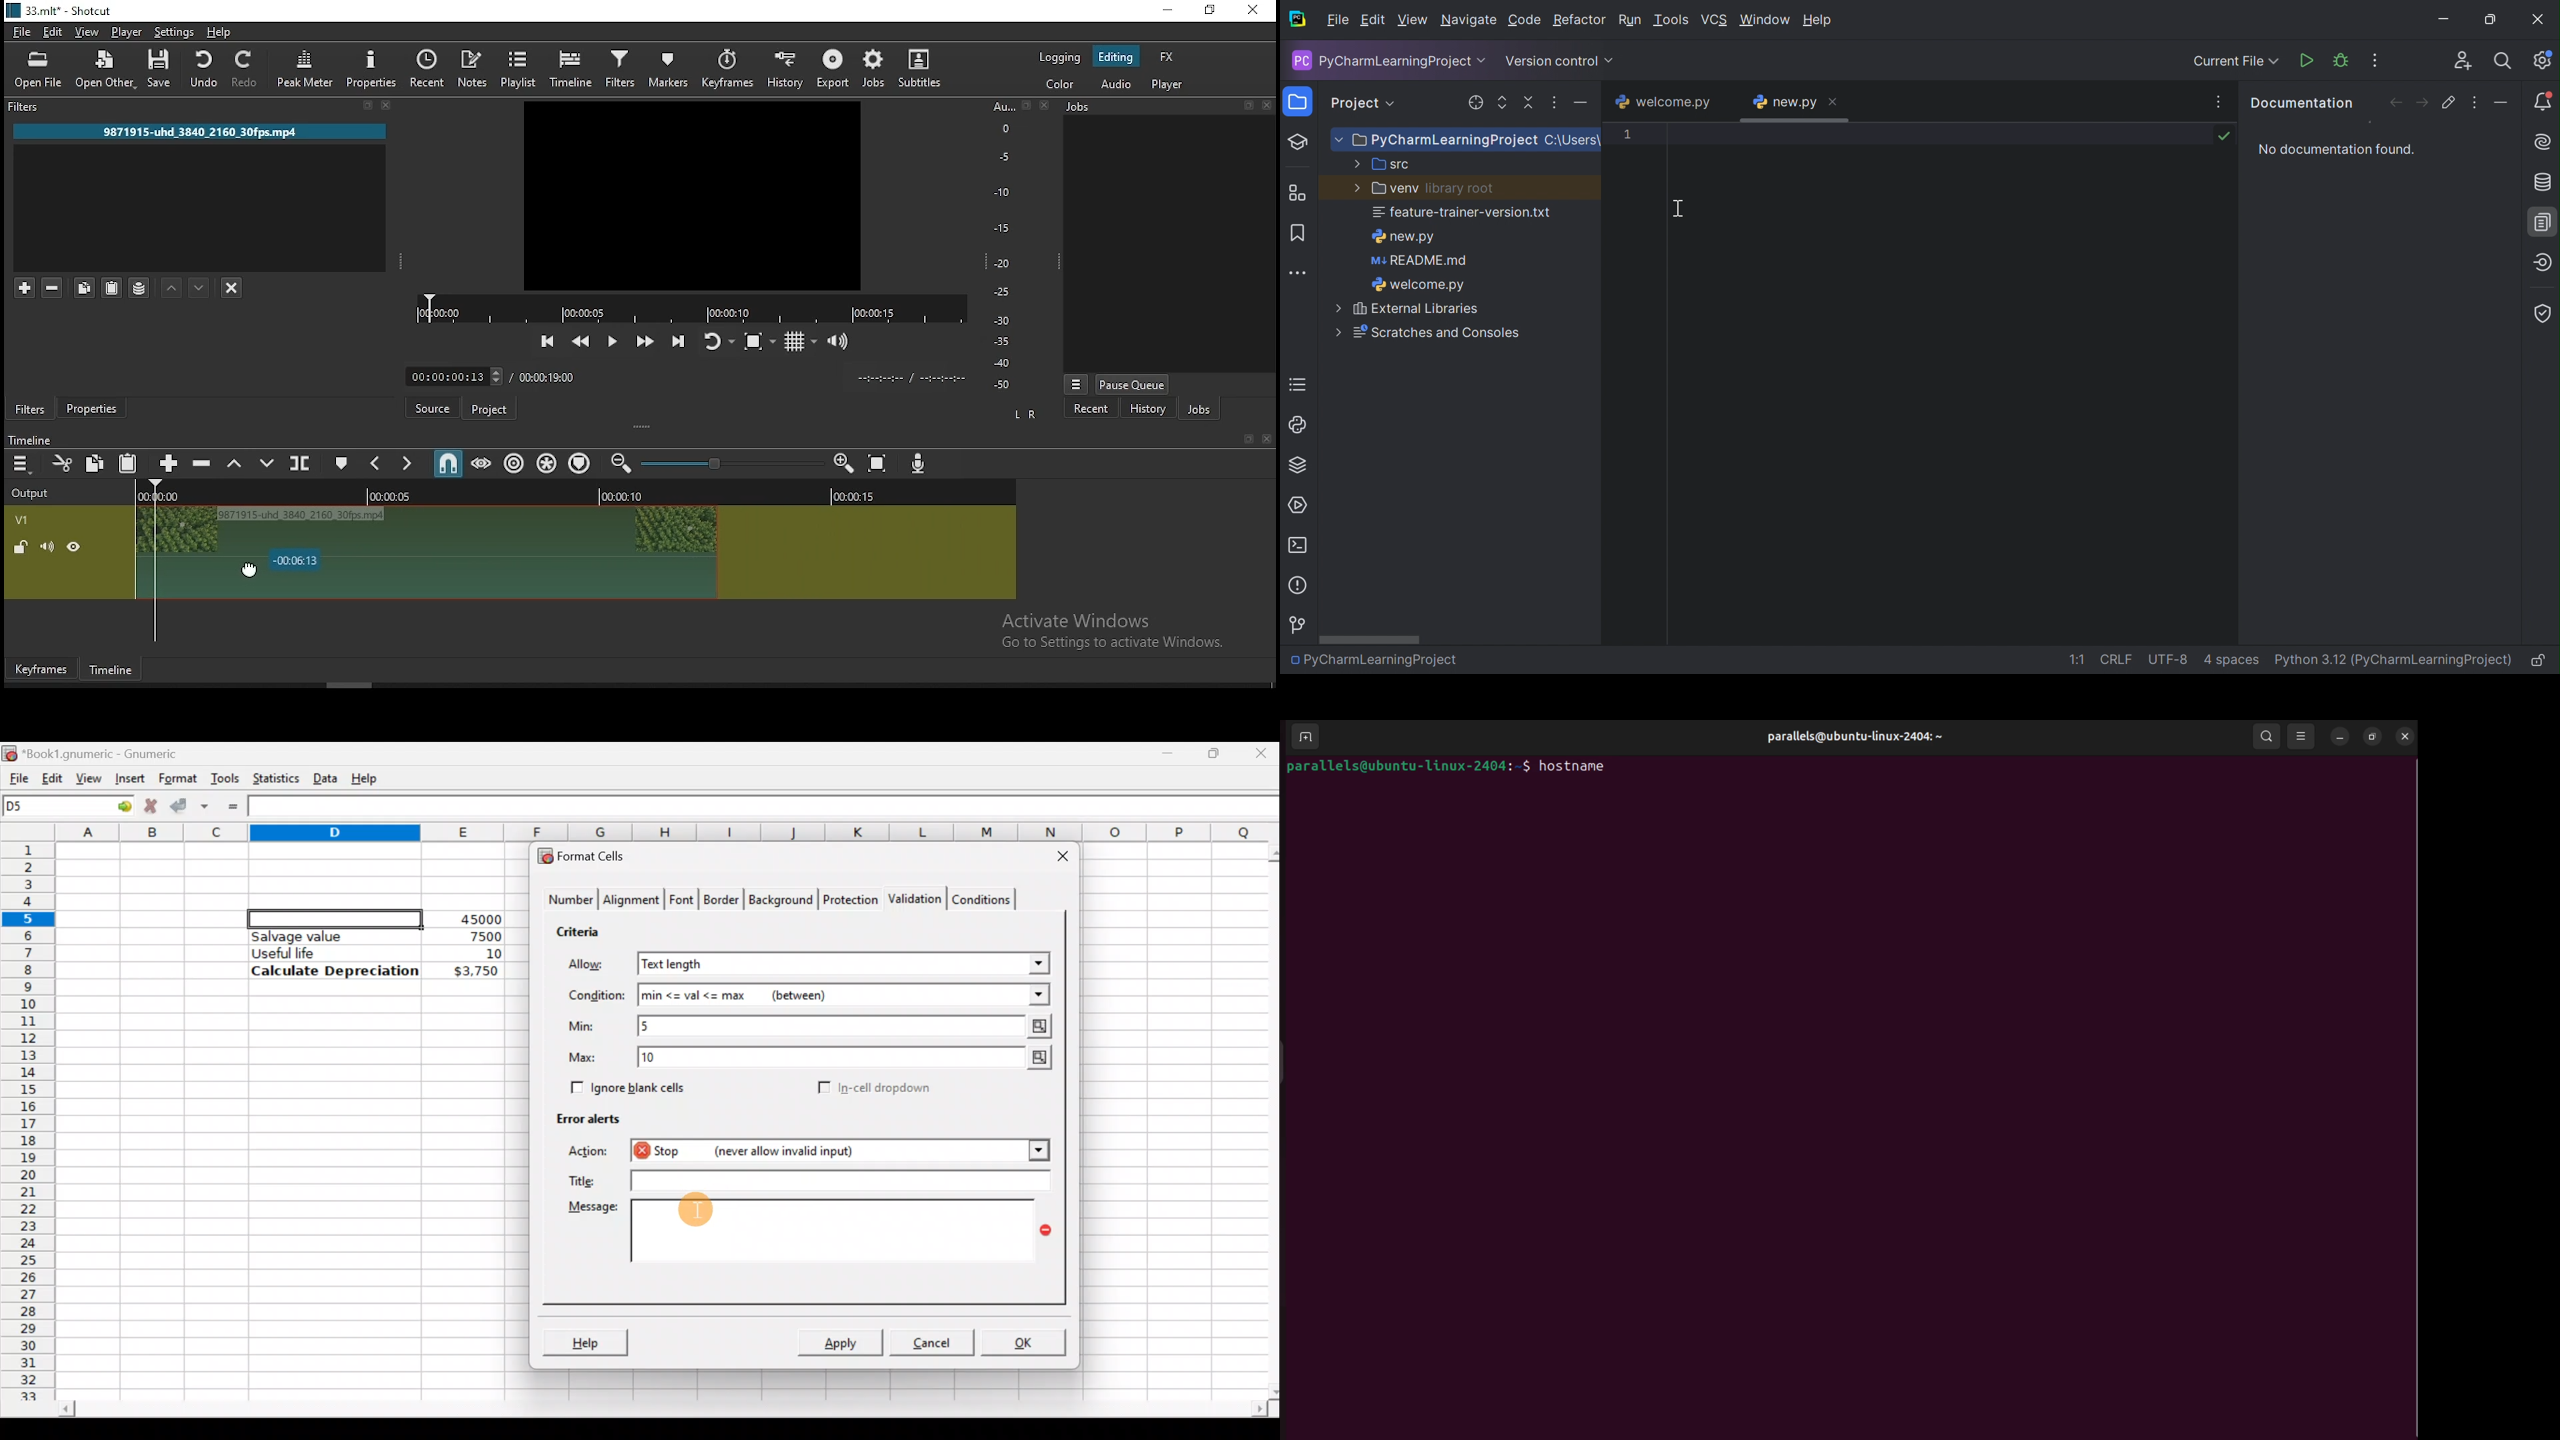 The image size is (2576, 1456). I want to click on Min, so click(584, 1026).